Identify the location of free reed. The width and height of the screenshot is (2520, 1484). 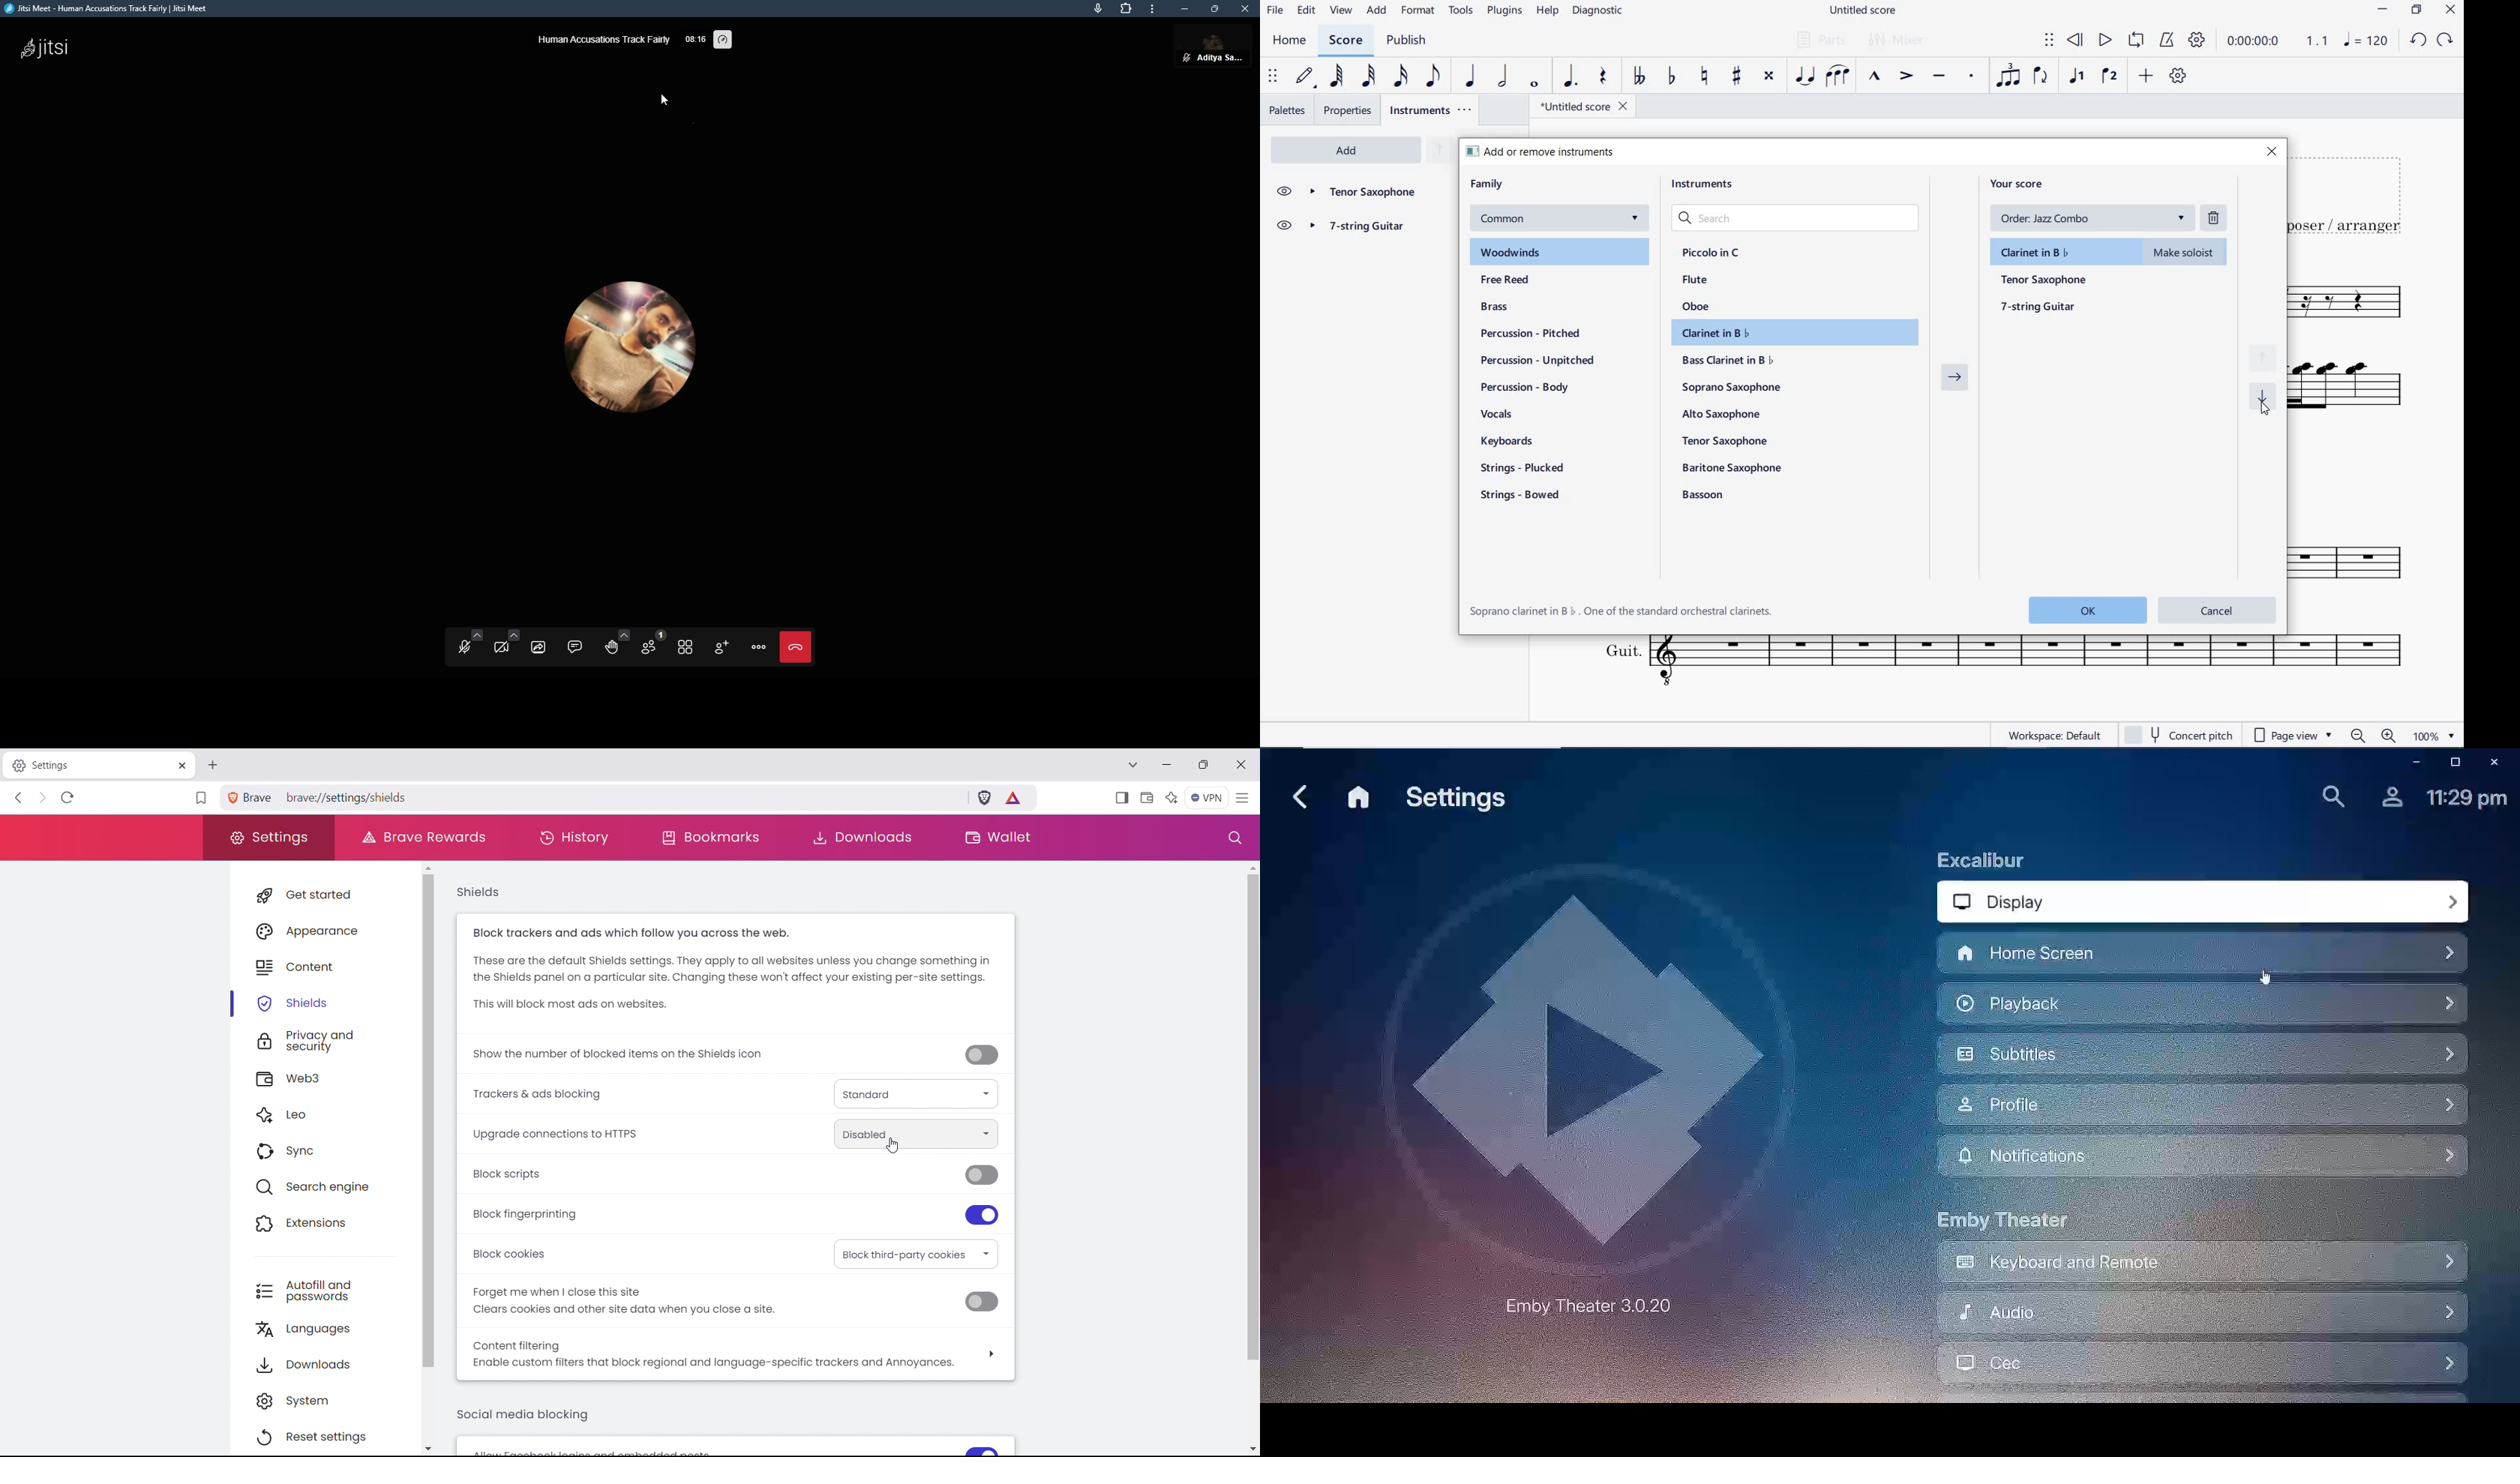
(1533, 281).